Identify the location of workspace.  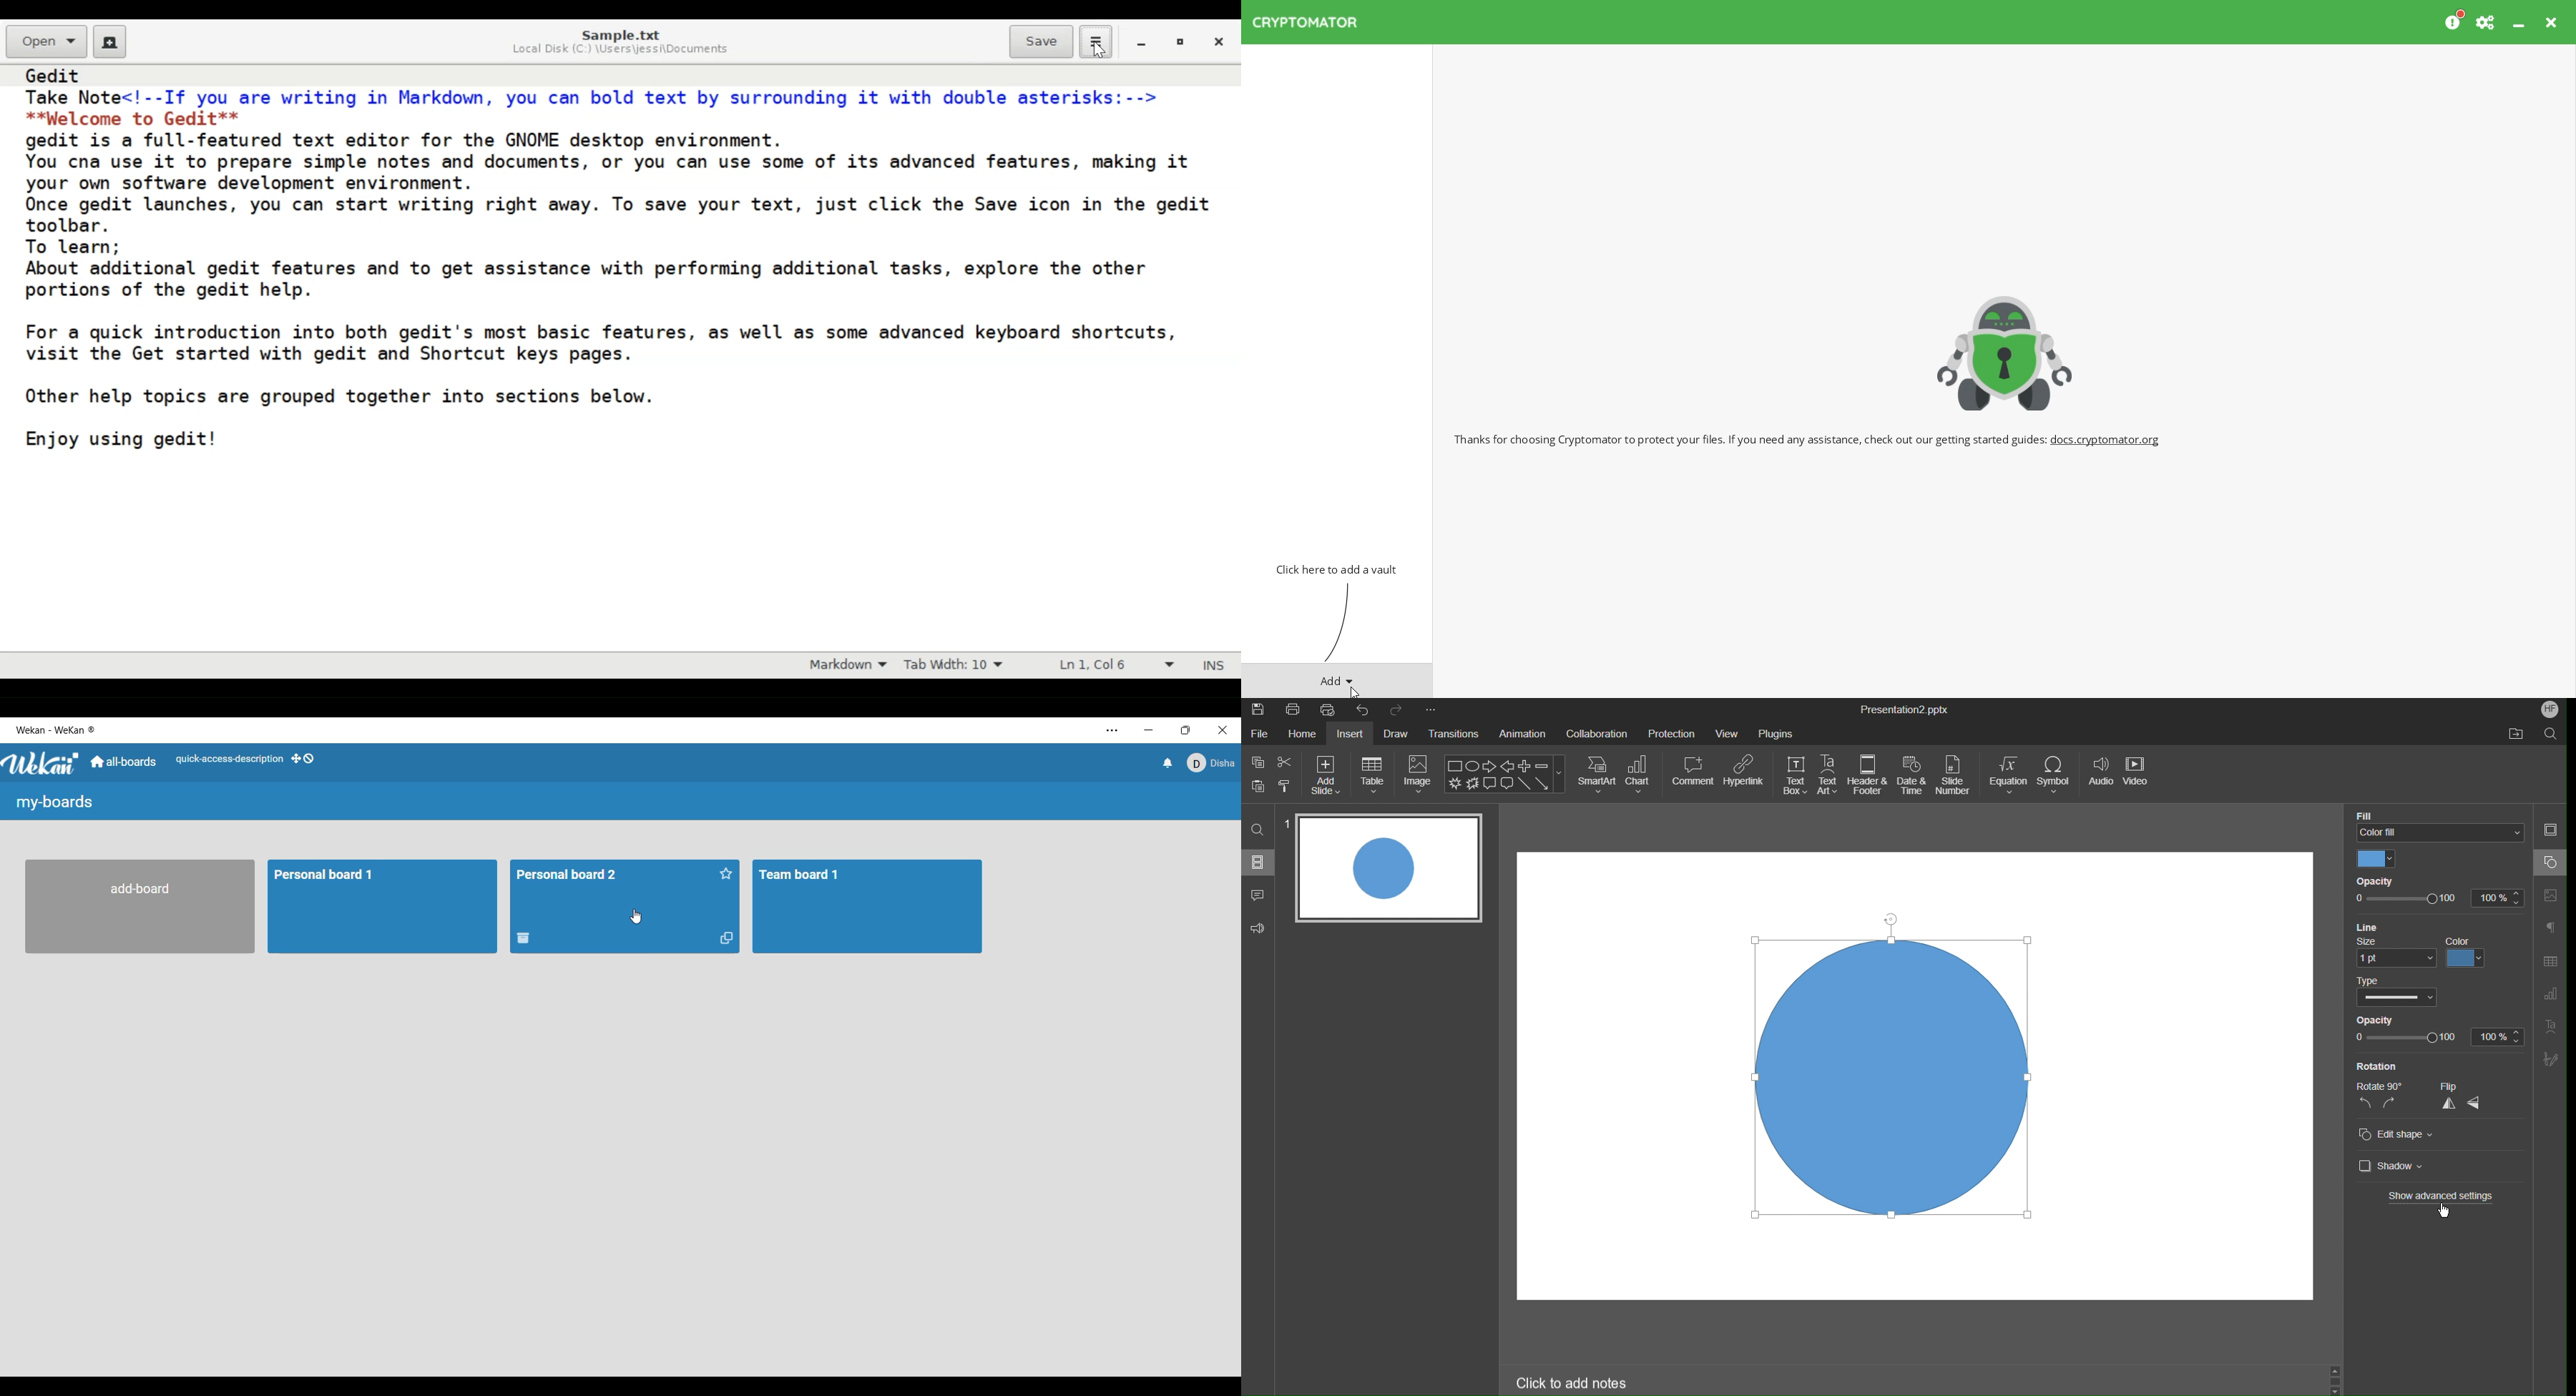
(2022, 1272).